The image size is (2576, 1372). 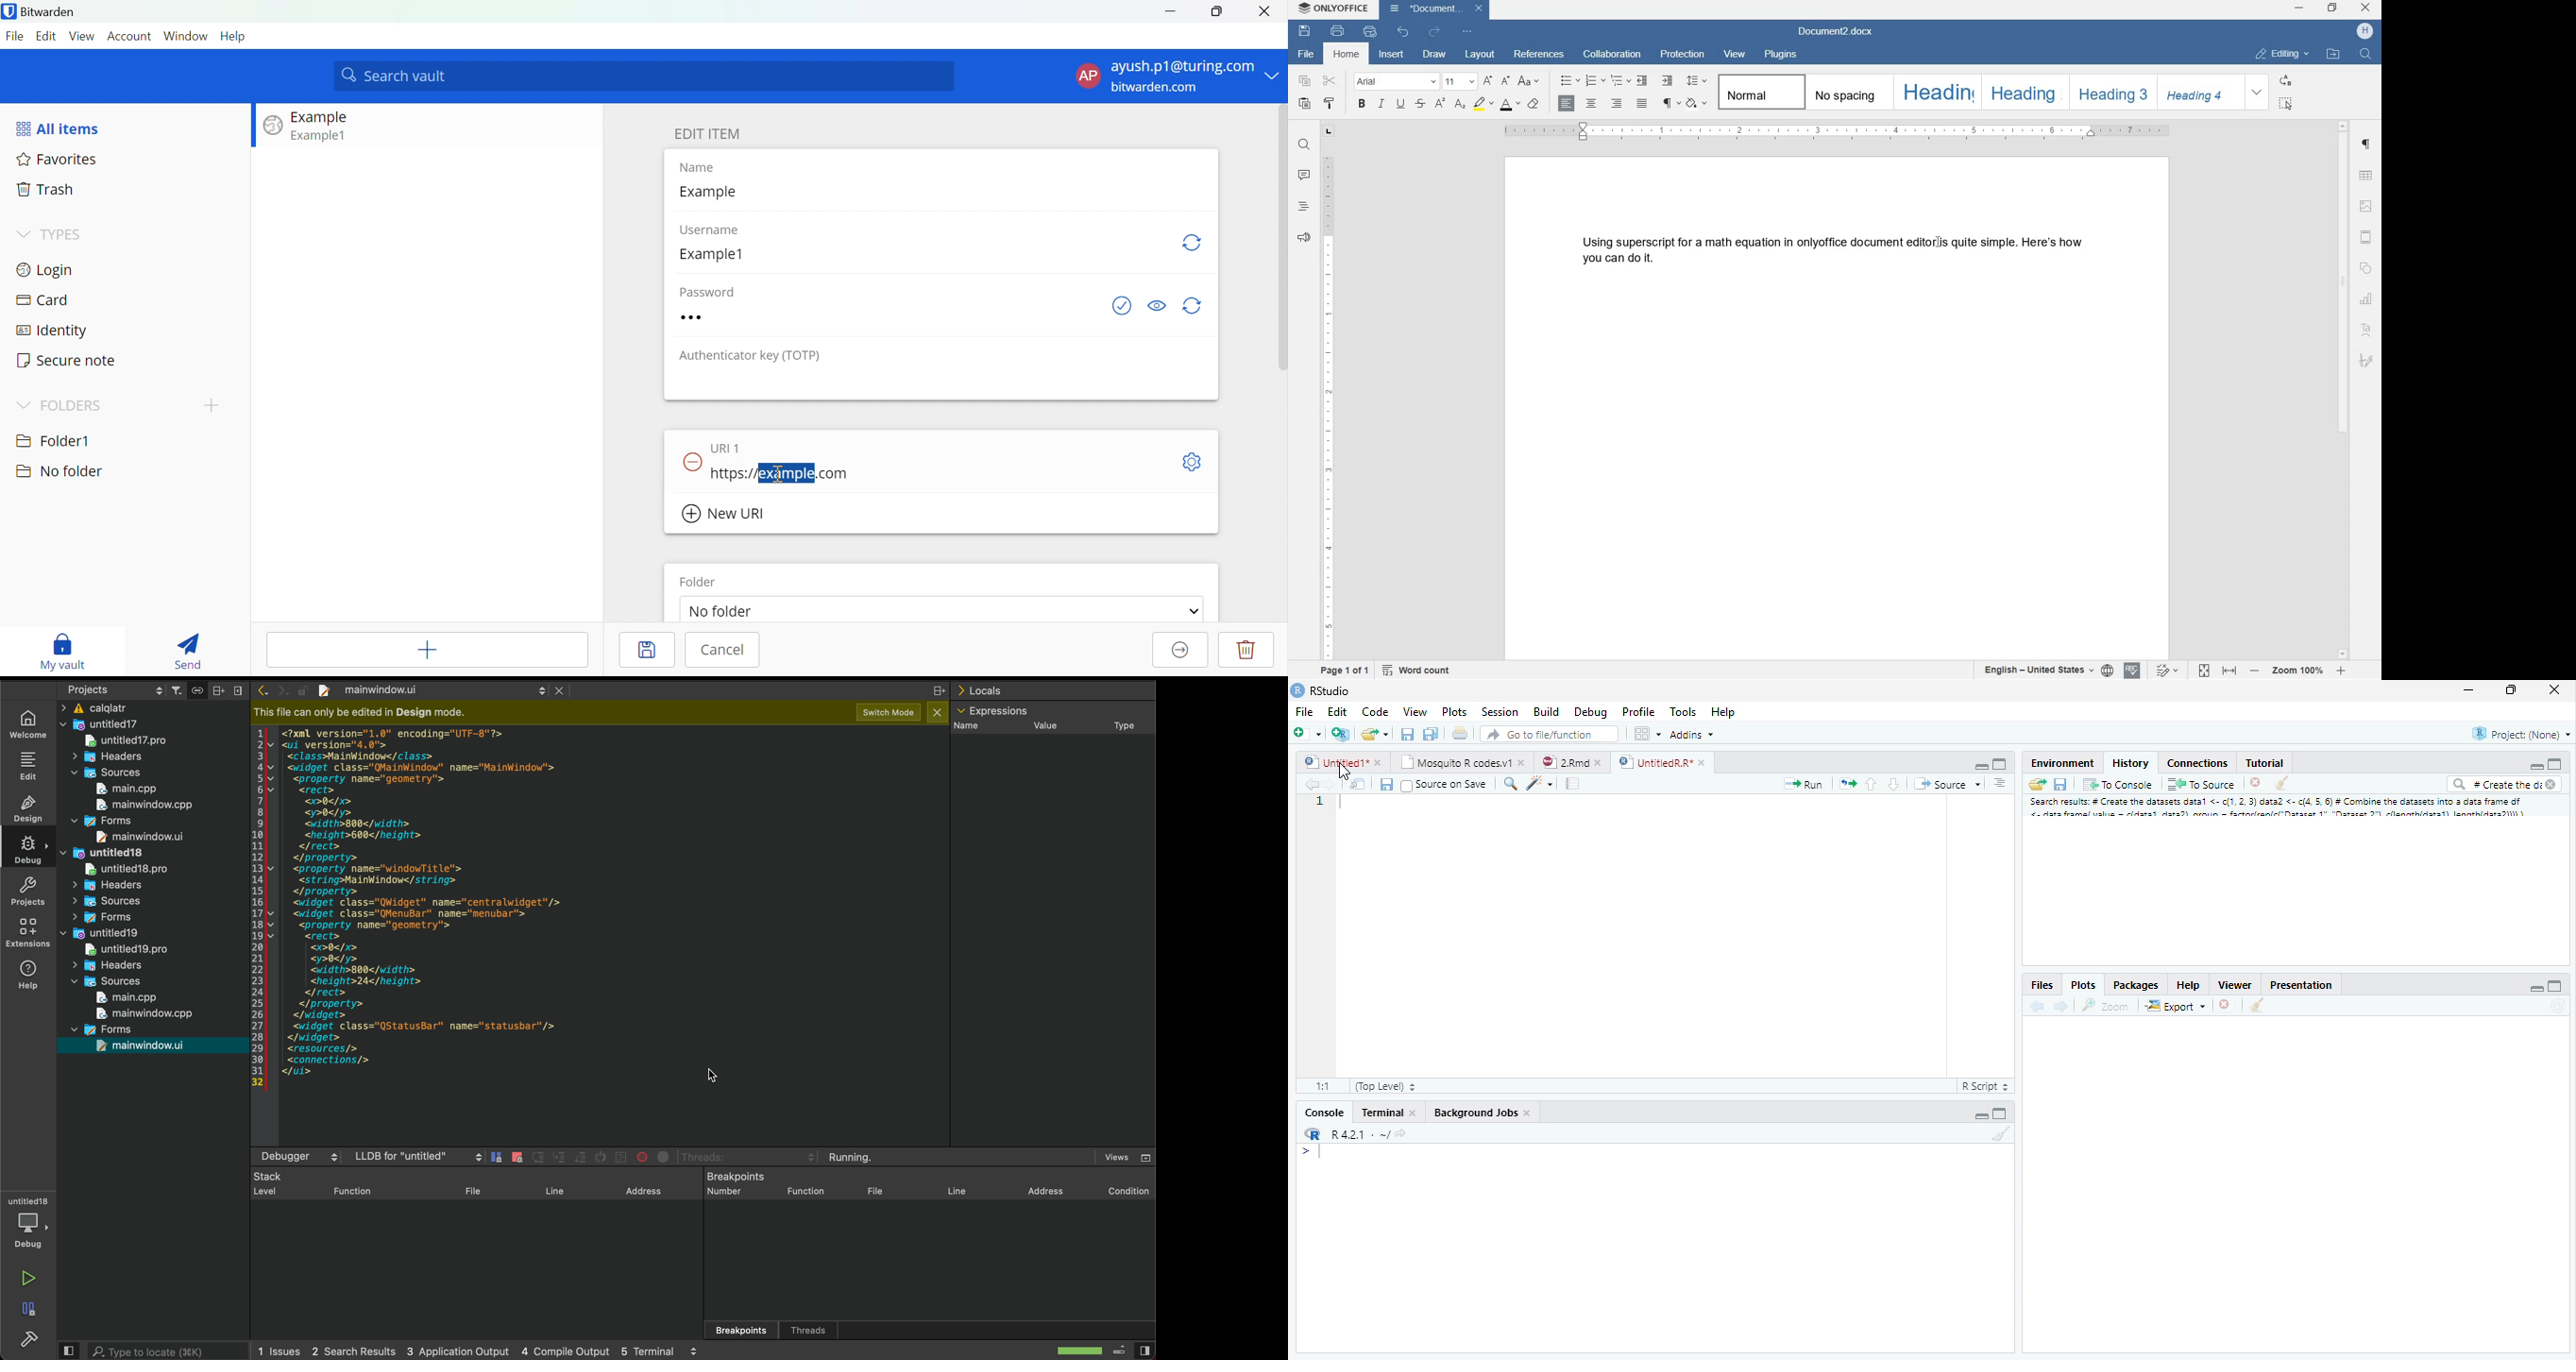 What do you see at coordinates (1444, 786) in the screenshot?
I see `Source on Save` at bounding box center [1444, 786].